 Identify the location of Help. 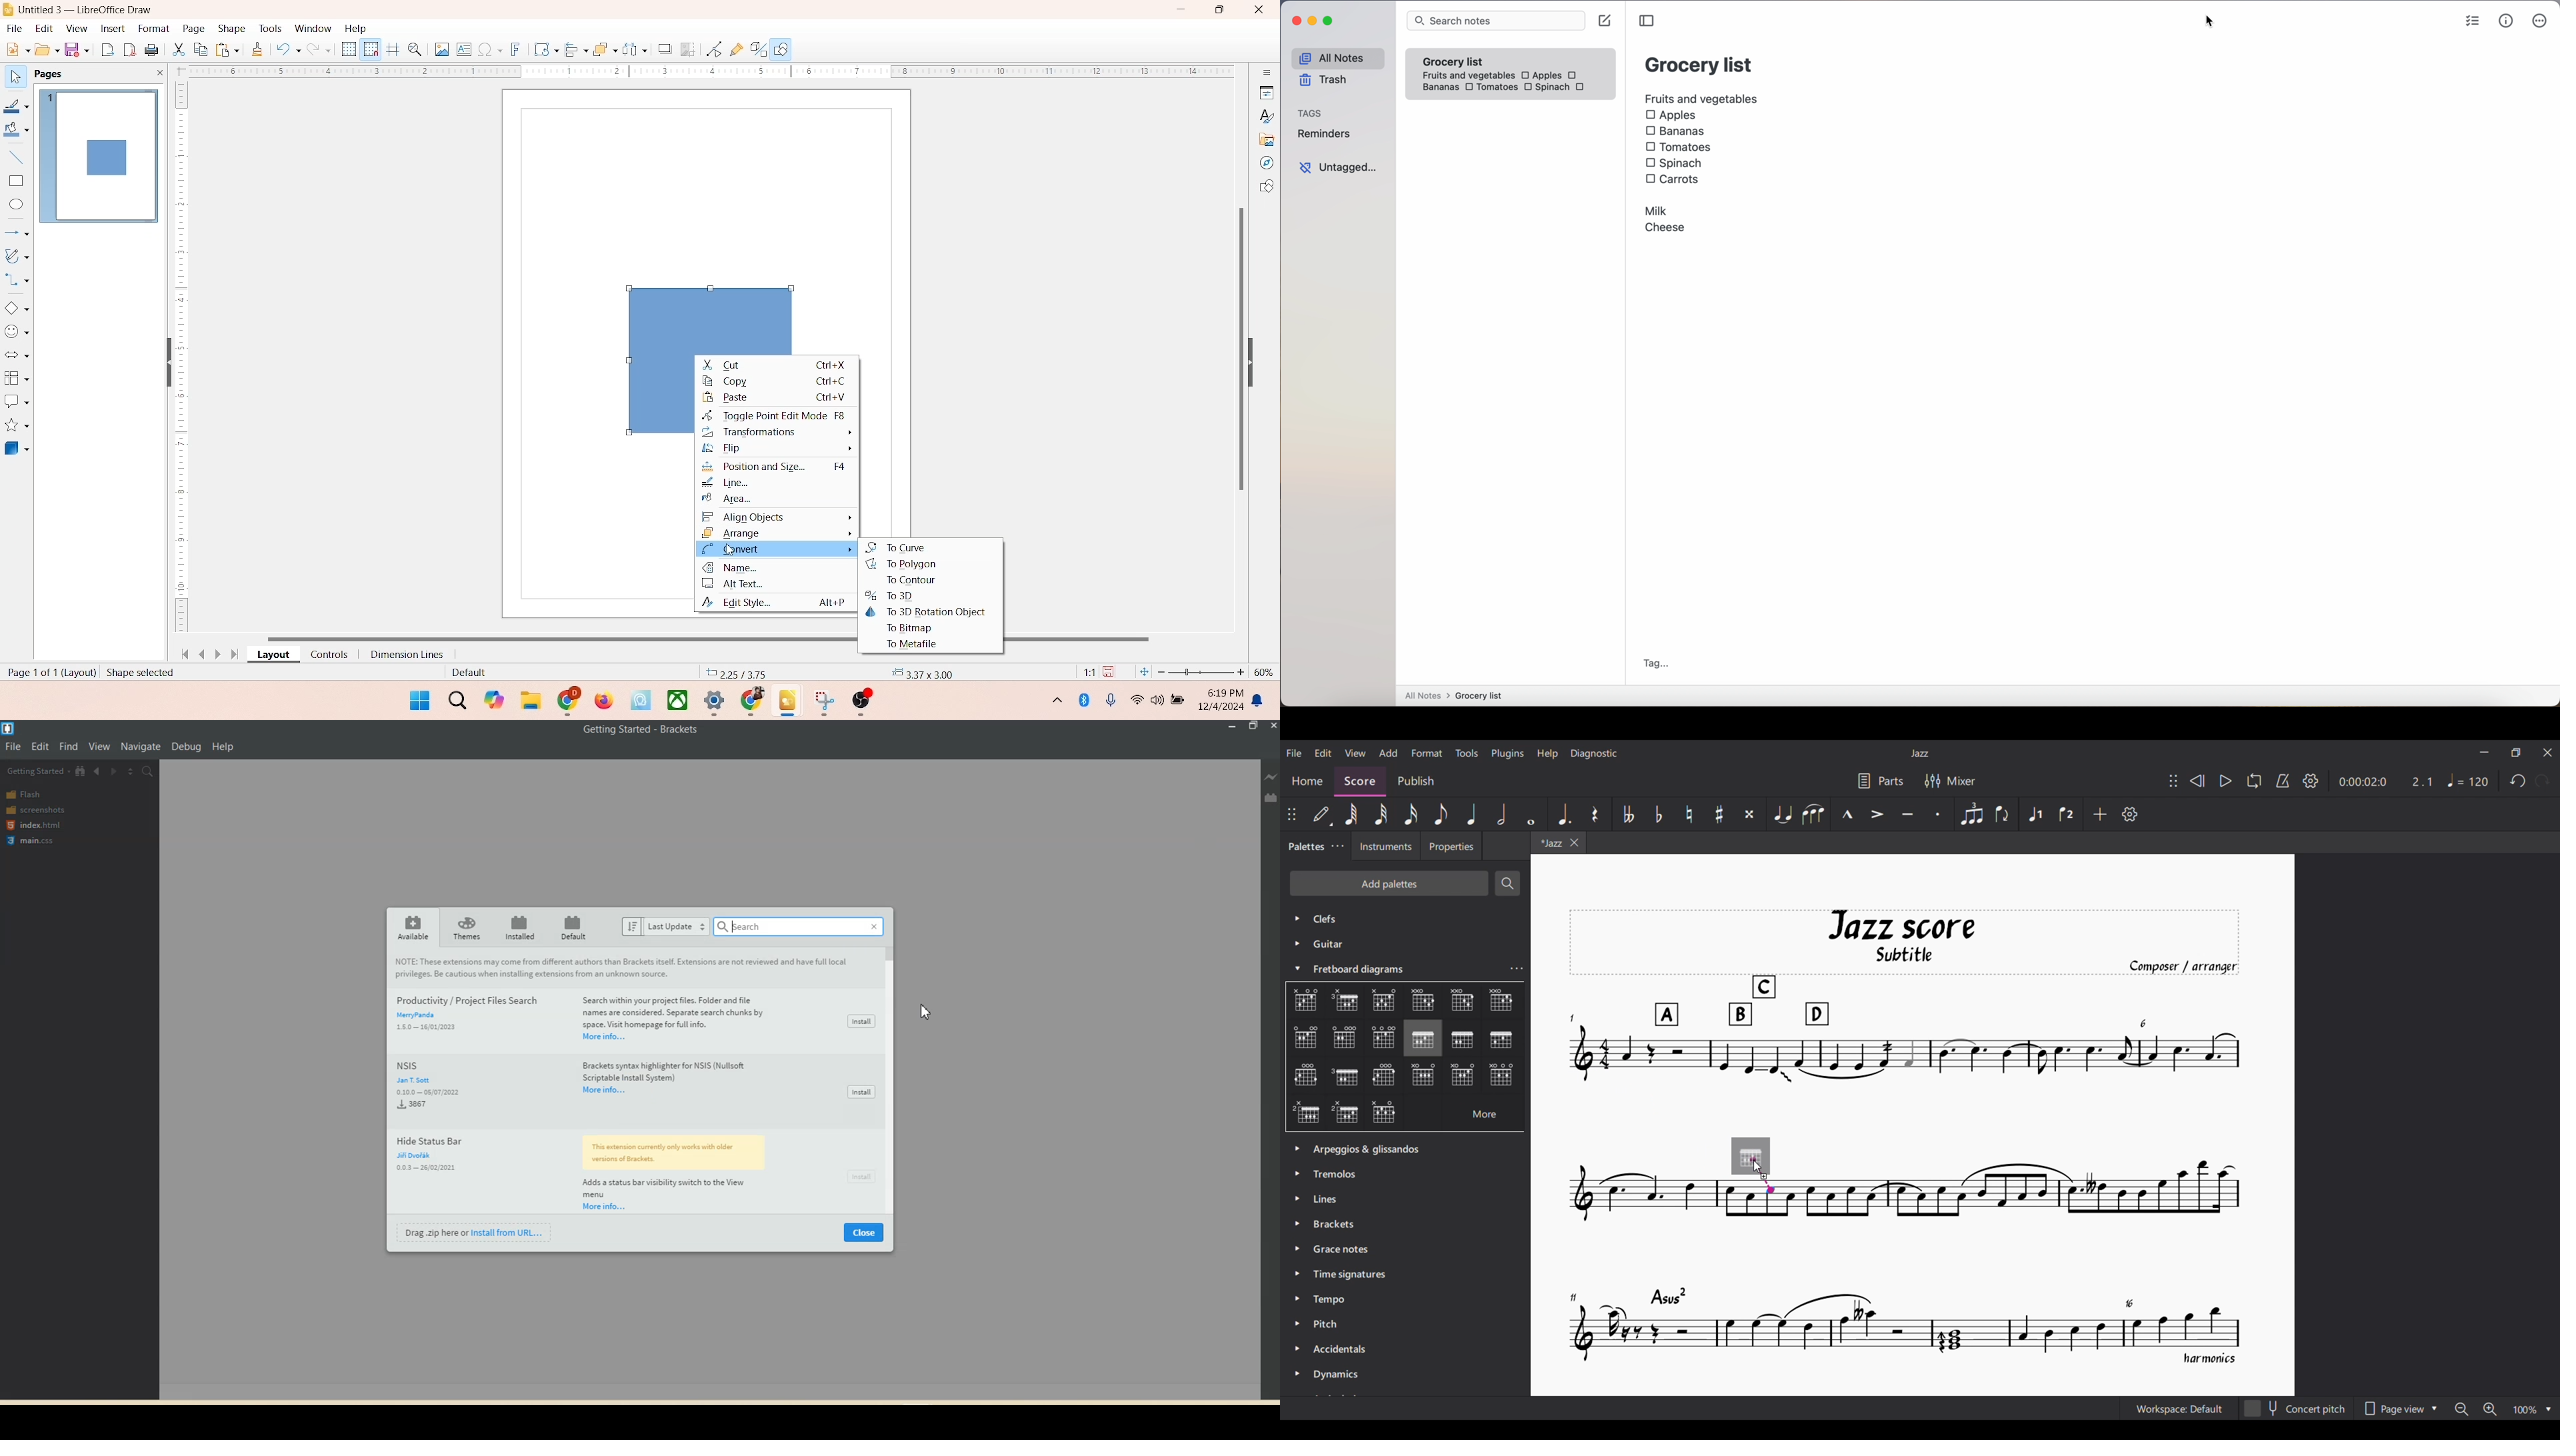
(223, 746).